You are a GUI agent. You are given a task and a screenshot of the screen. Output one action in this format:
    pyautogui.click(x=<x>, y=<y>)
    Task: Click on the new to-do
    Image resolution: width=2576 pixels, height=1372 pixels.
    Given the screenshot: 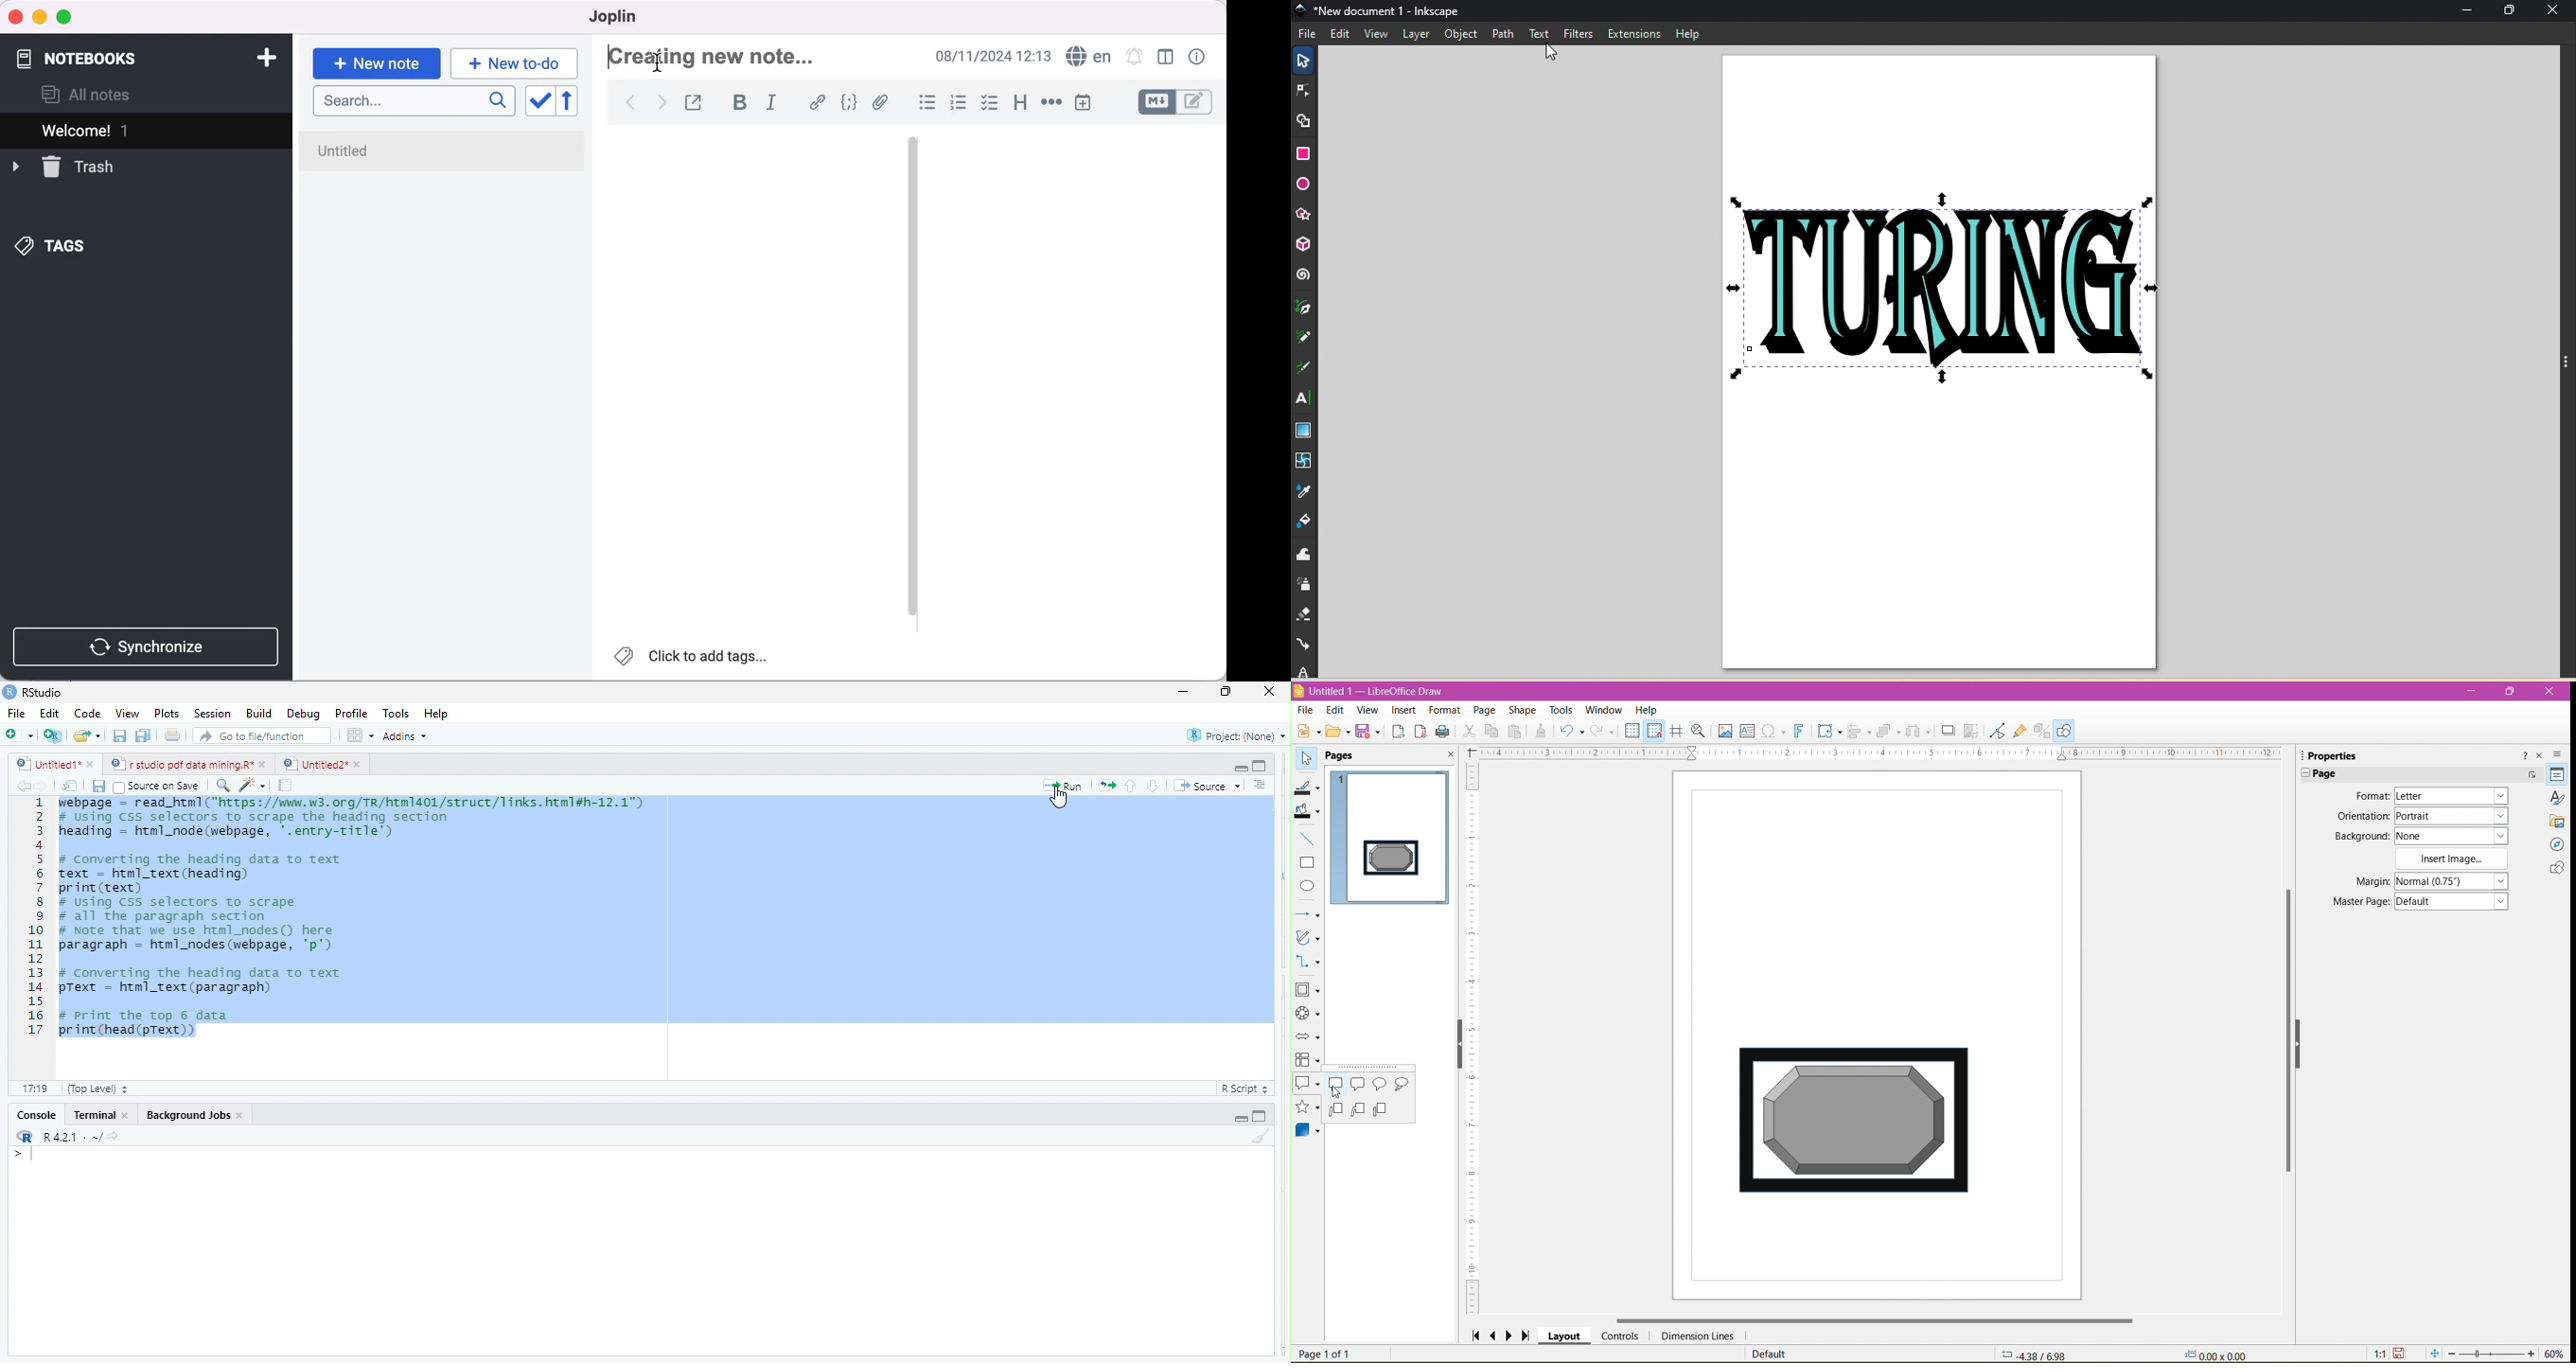 What is the action you would take?
    pyautogui.click(x=518, y=63)
    